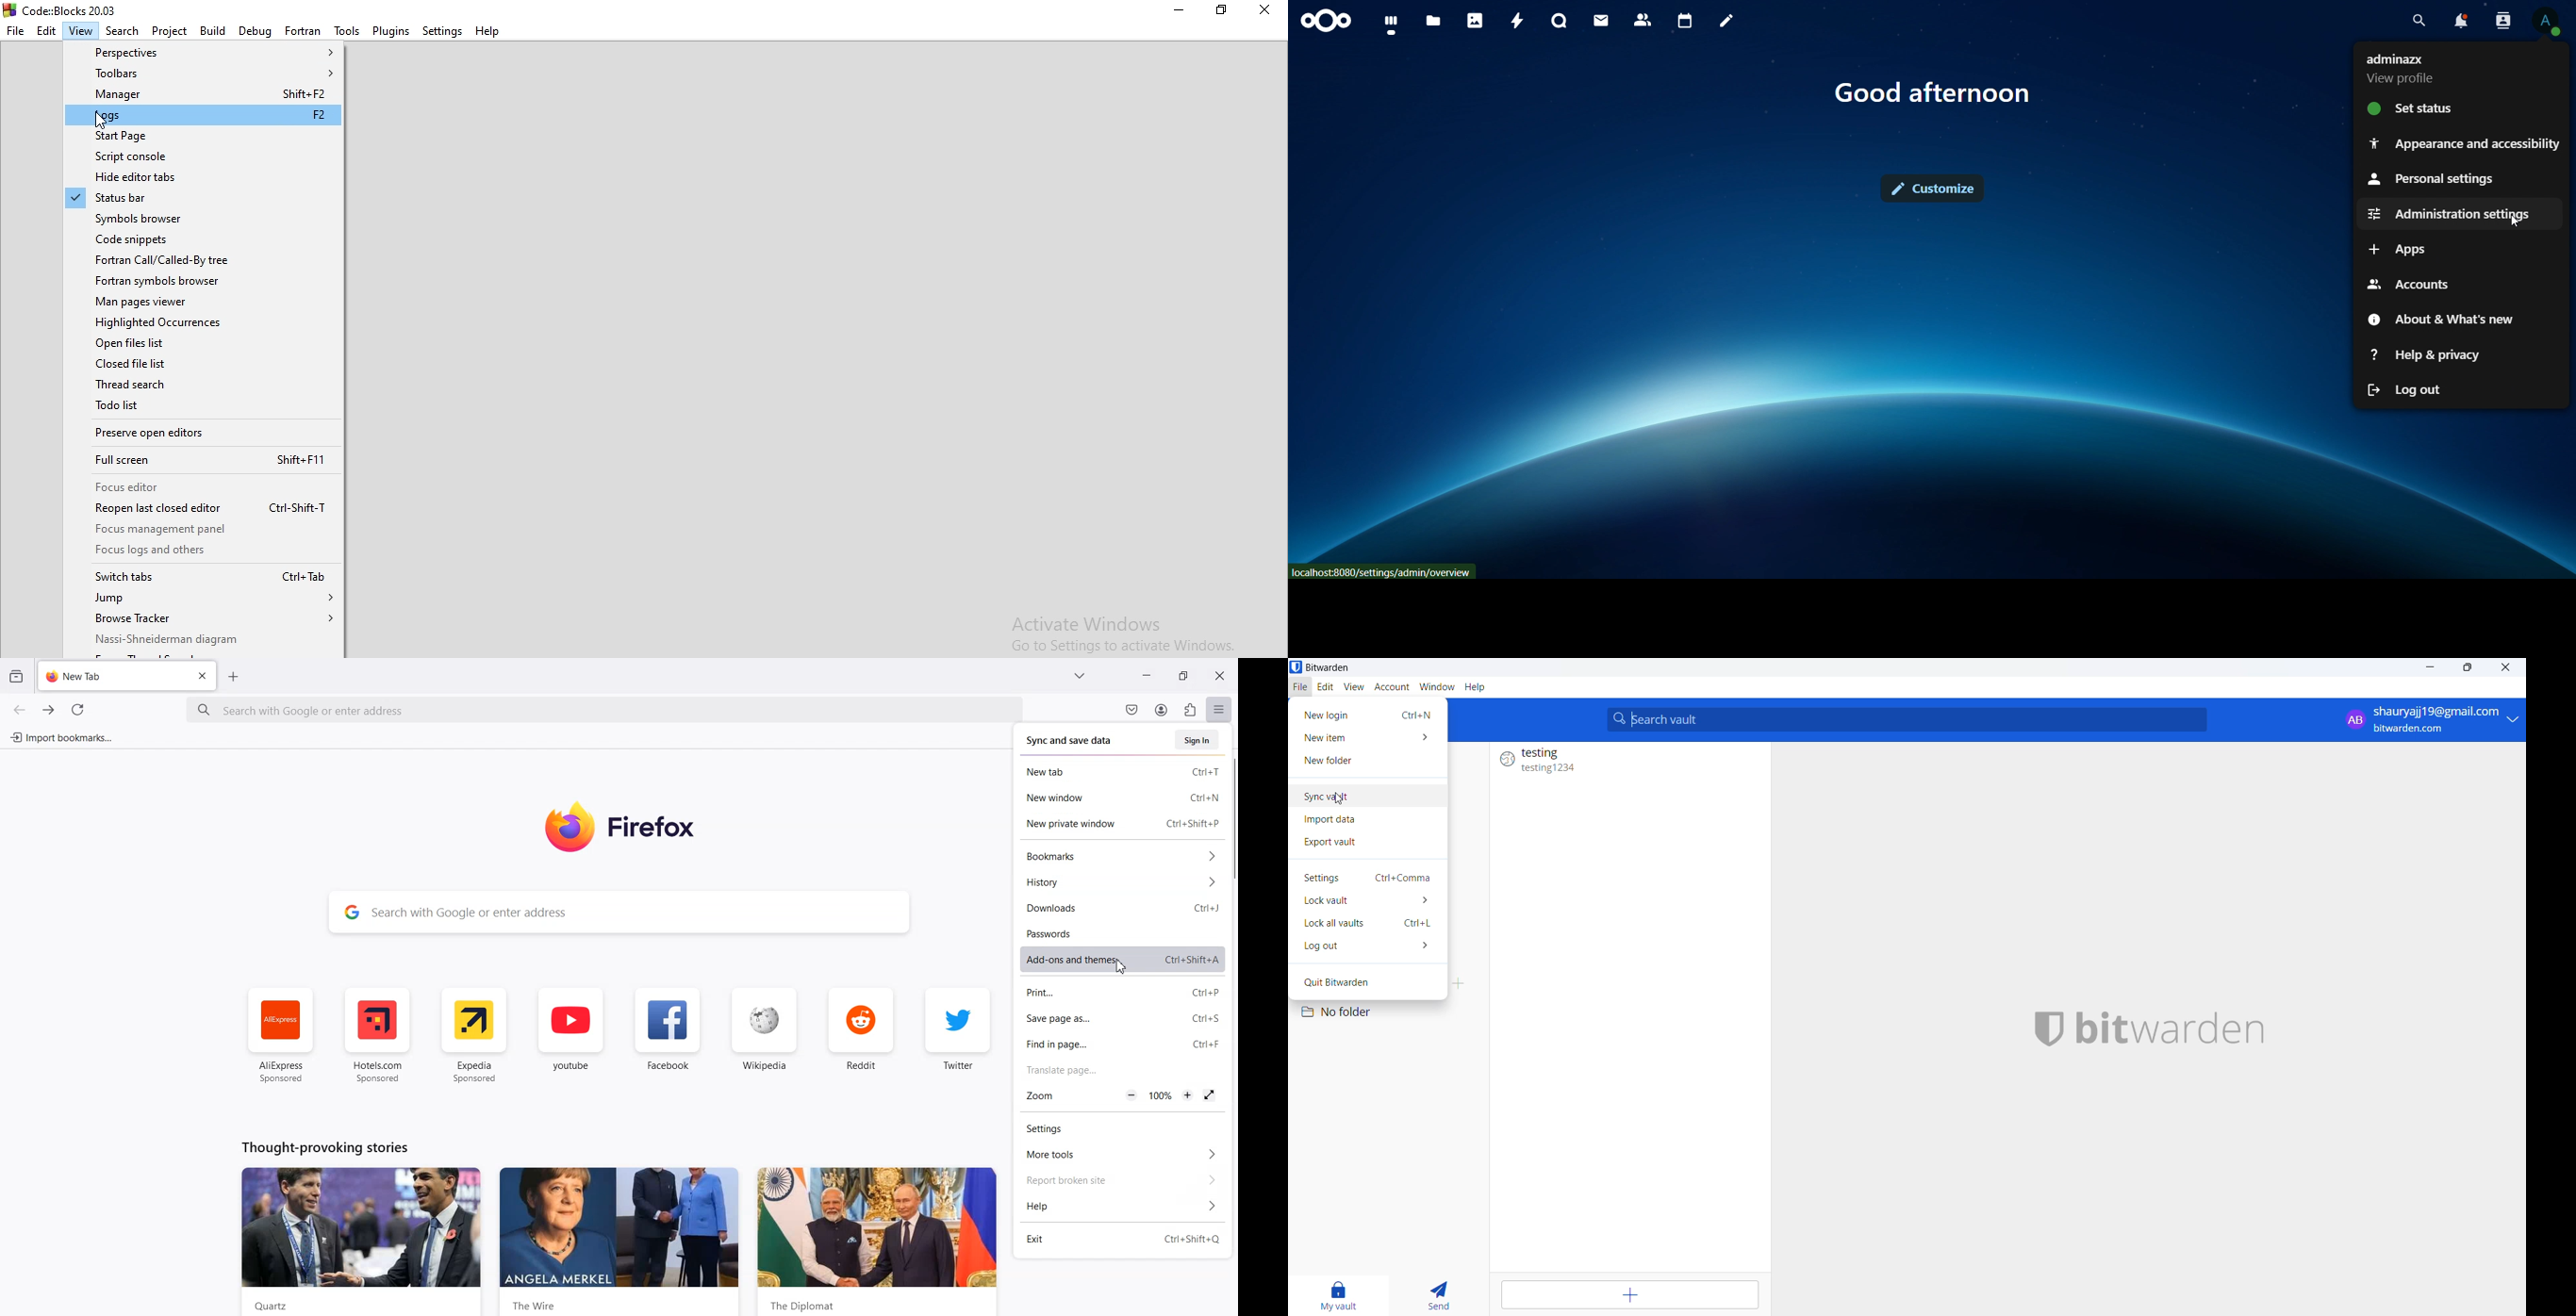 The height and width of the screenshot is (1316, 2576). What do you see at coordinates (1905, 720) in the screenshot?
I see `search vault` at bounding box center [1905, 720].